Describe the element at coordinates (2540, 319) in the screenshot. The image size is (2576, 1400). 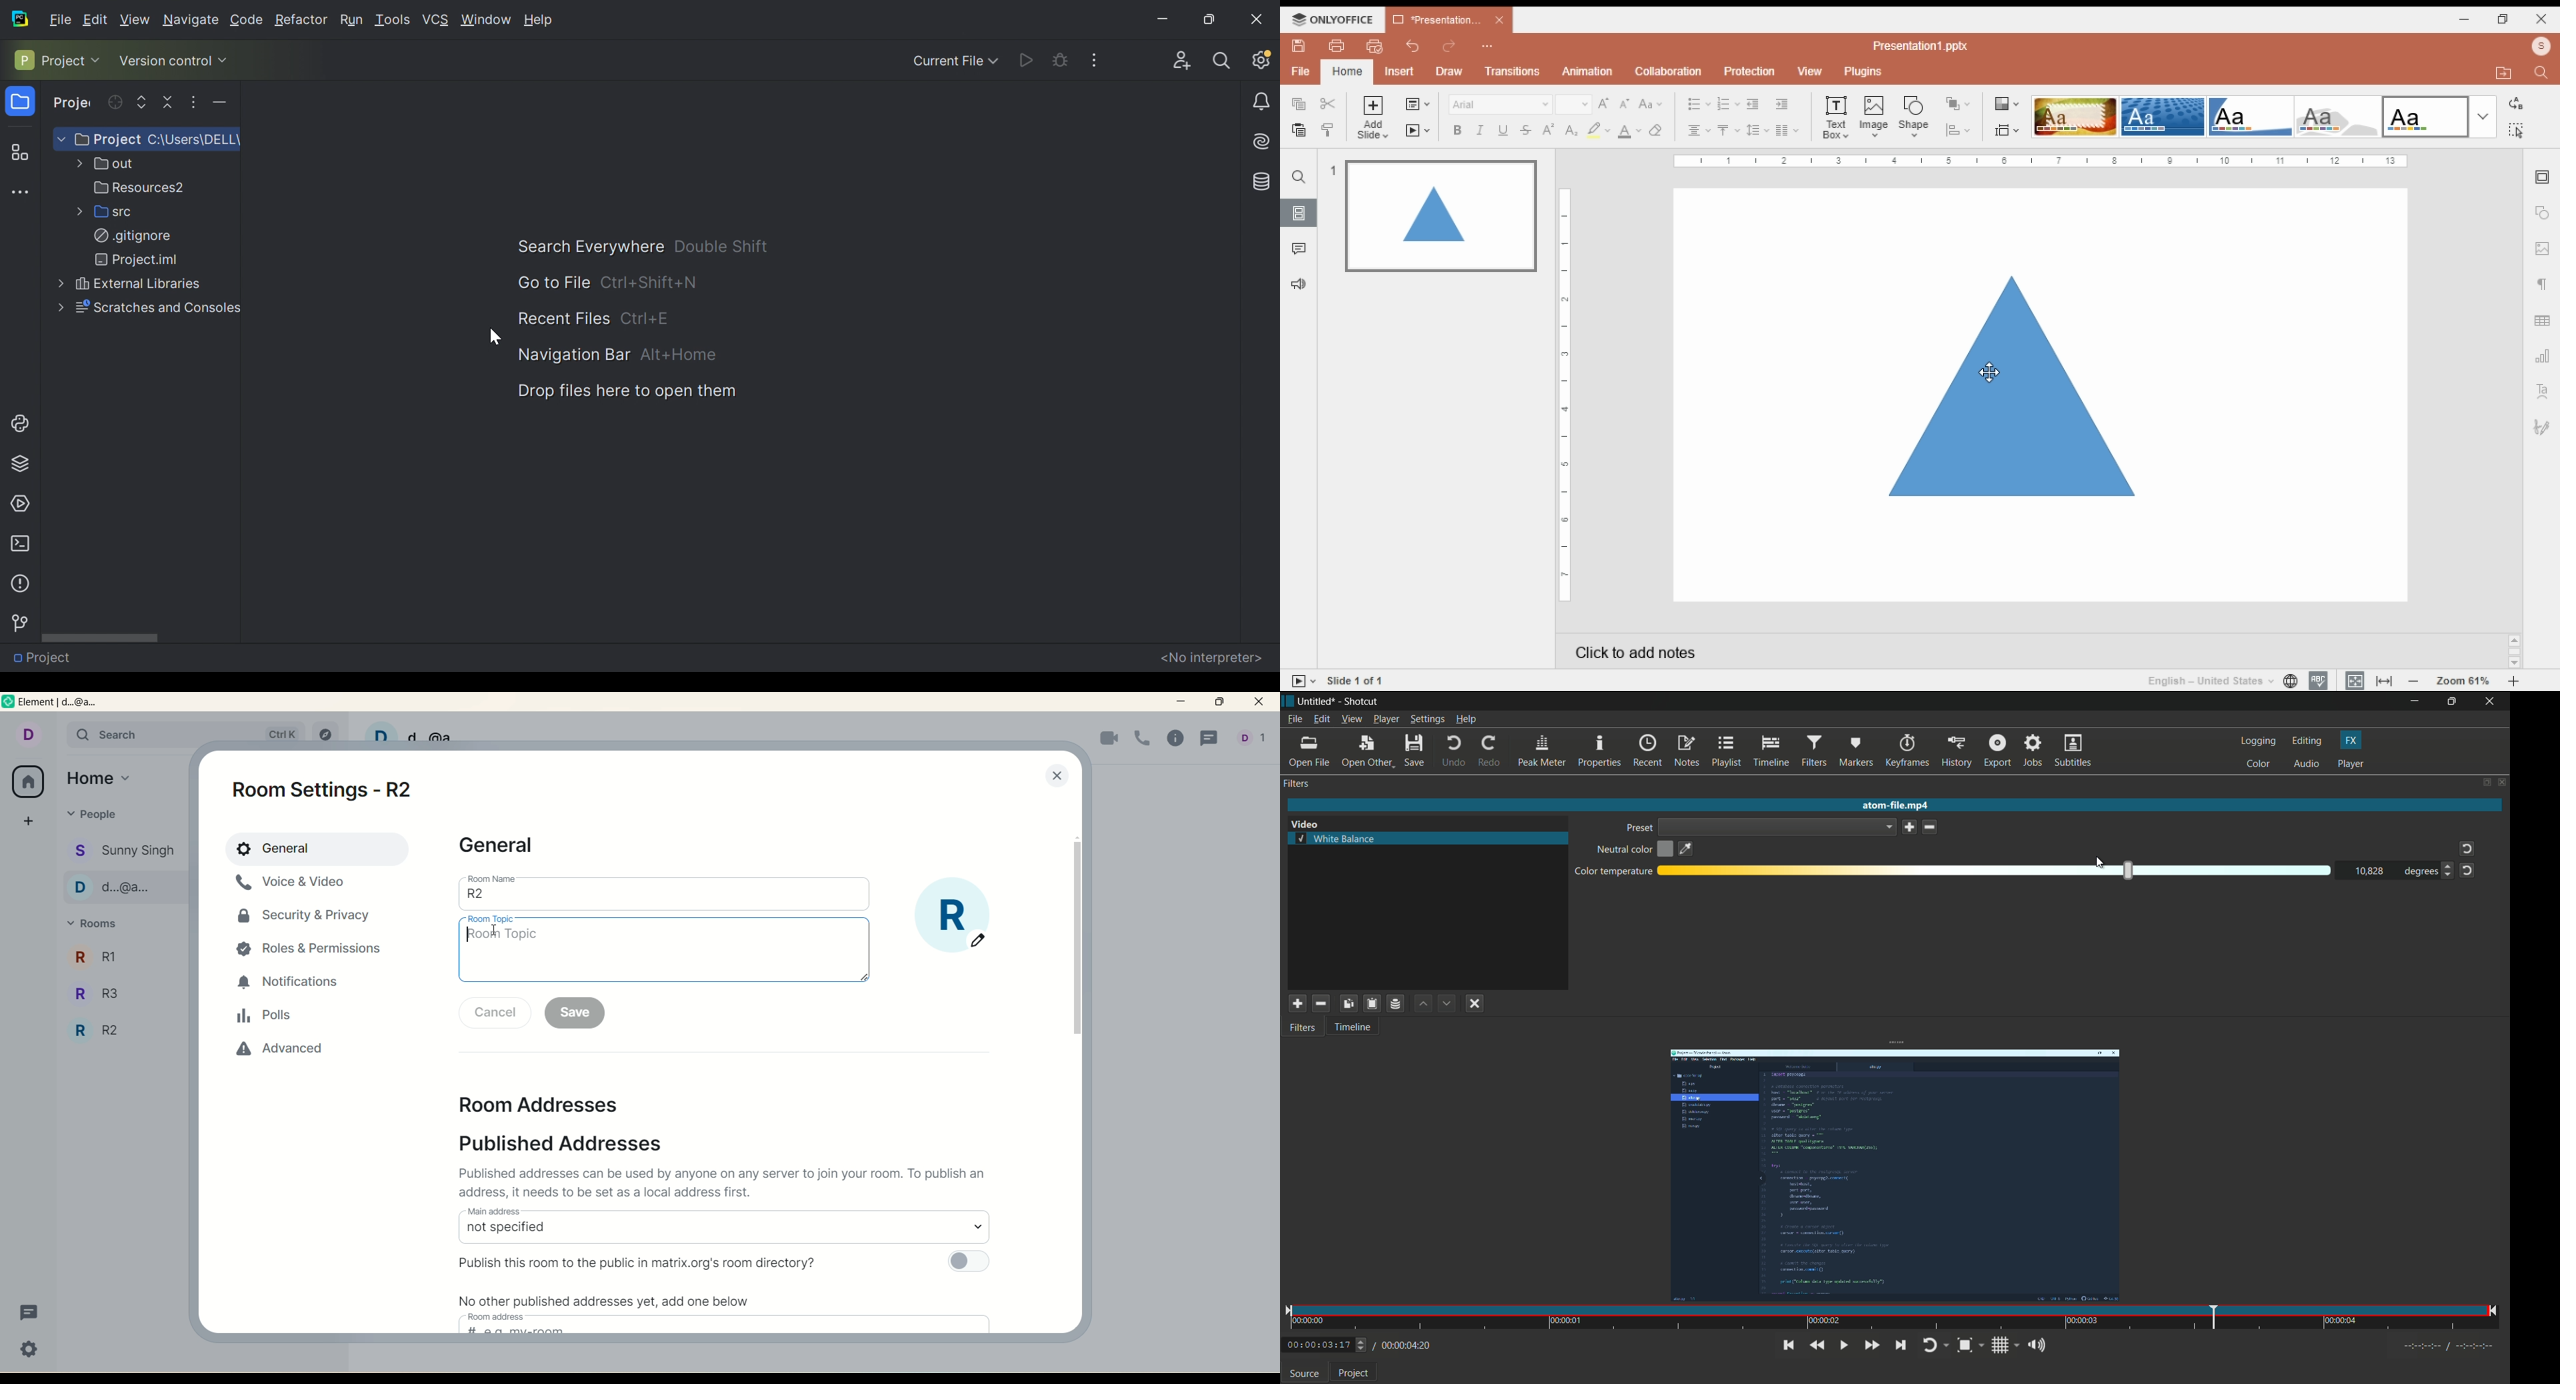
I see `table  setting` at that location.